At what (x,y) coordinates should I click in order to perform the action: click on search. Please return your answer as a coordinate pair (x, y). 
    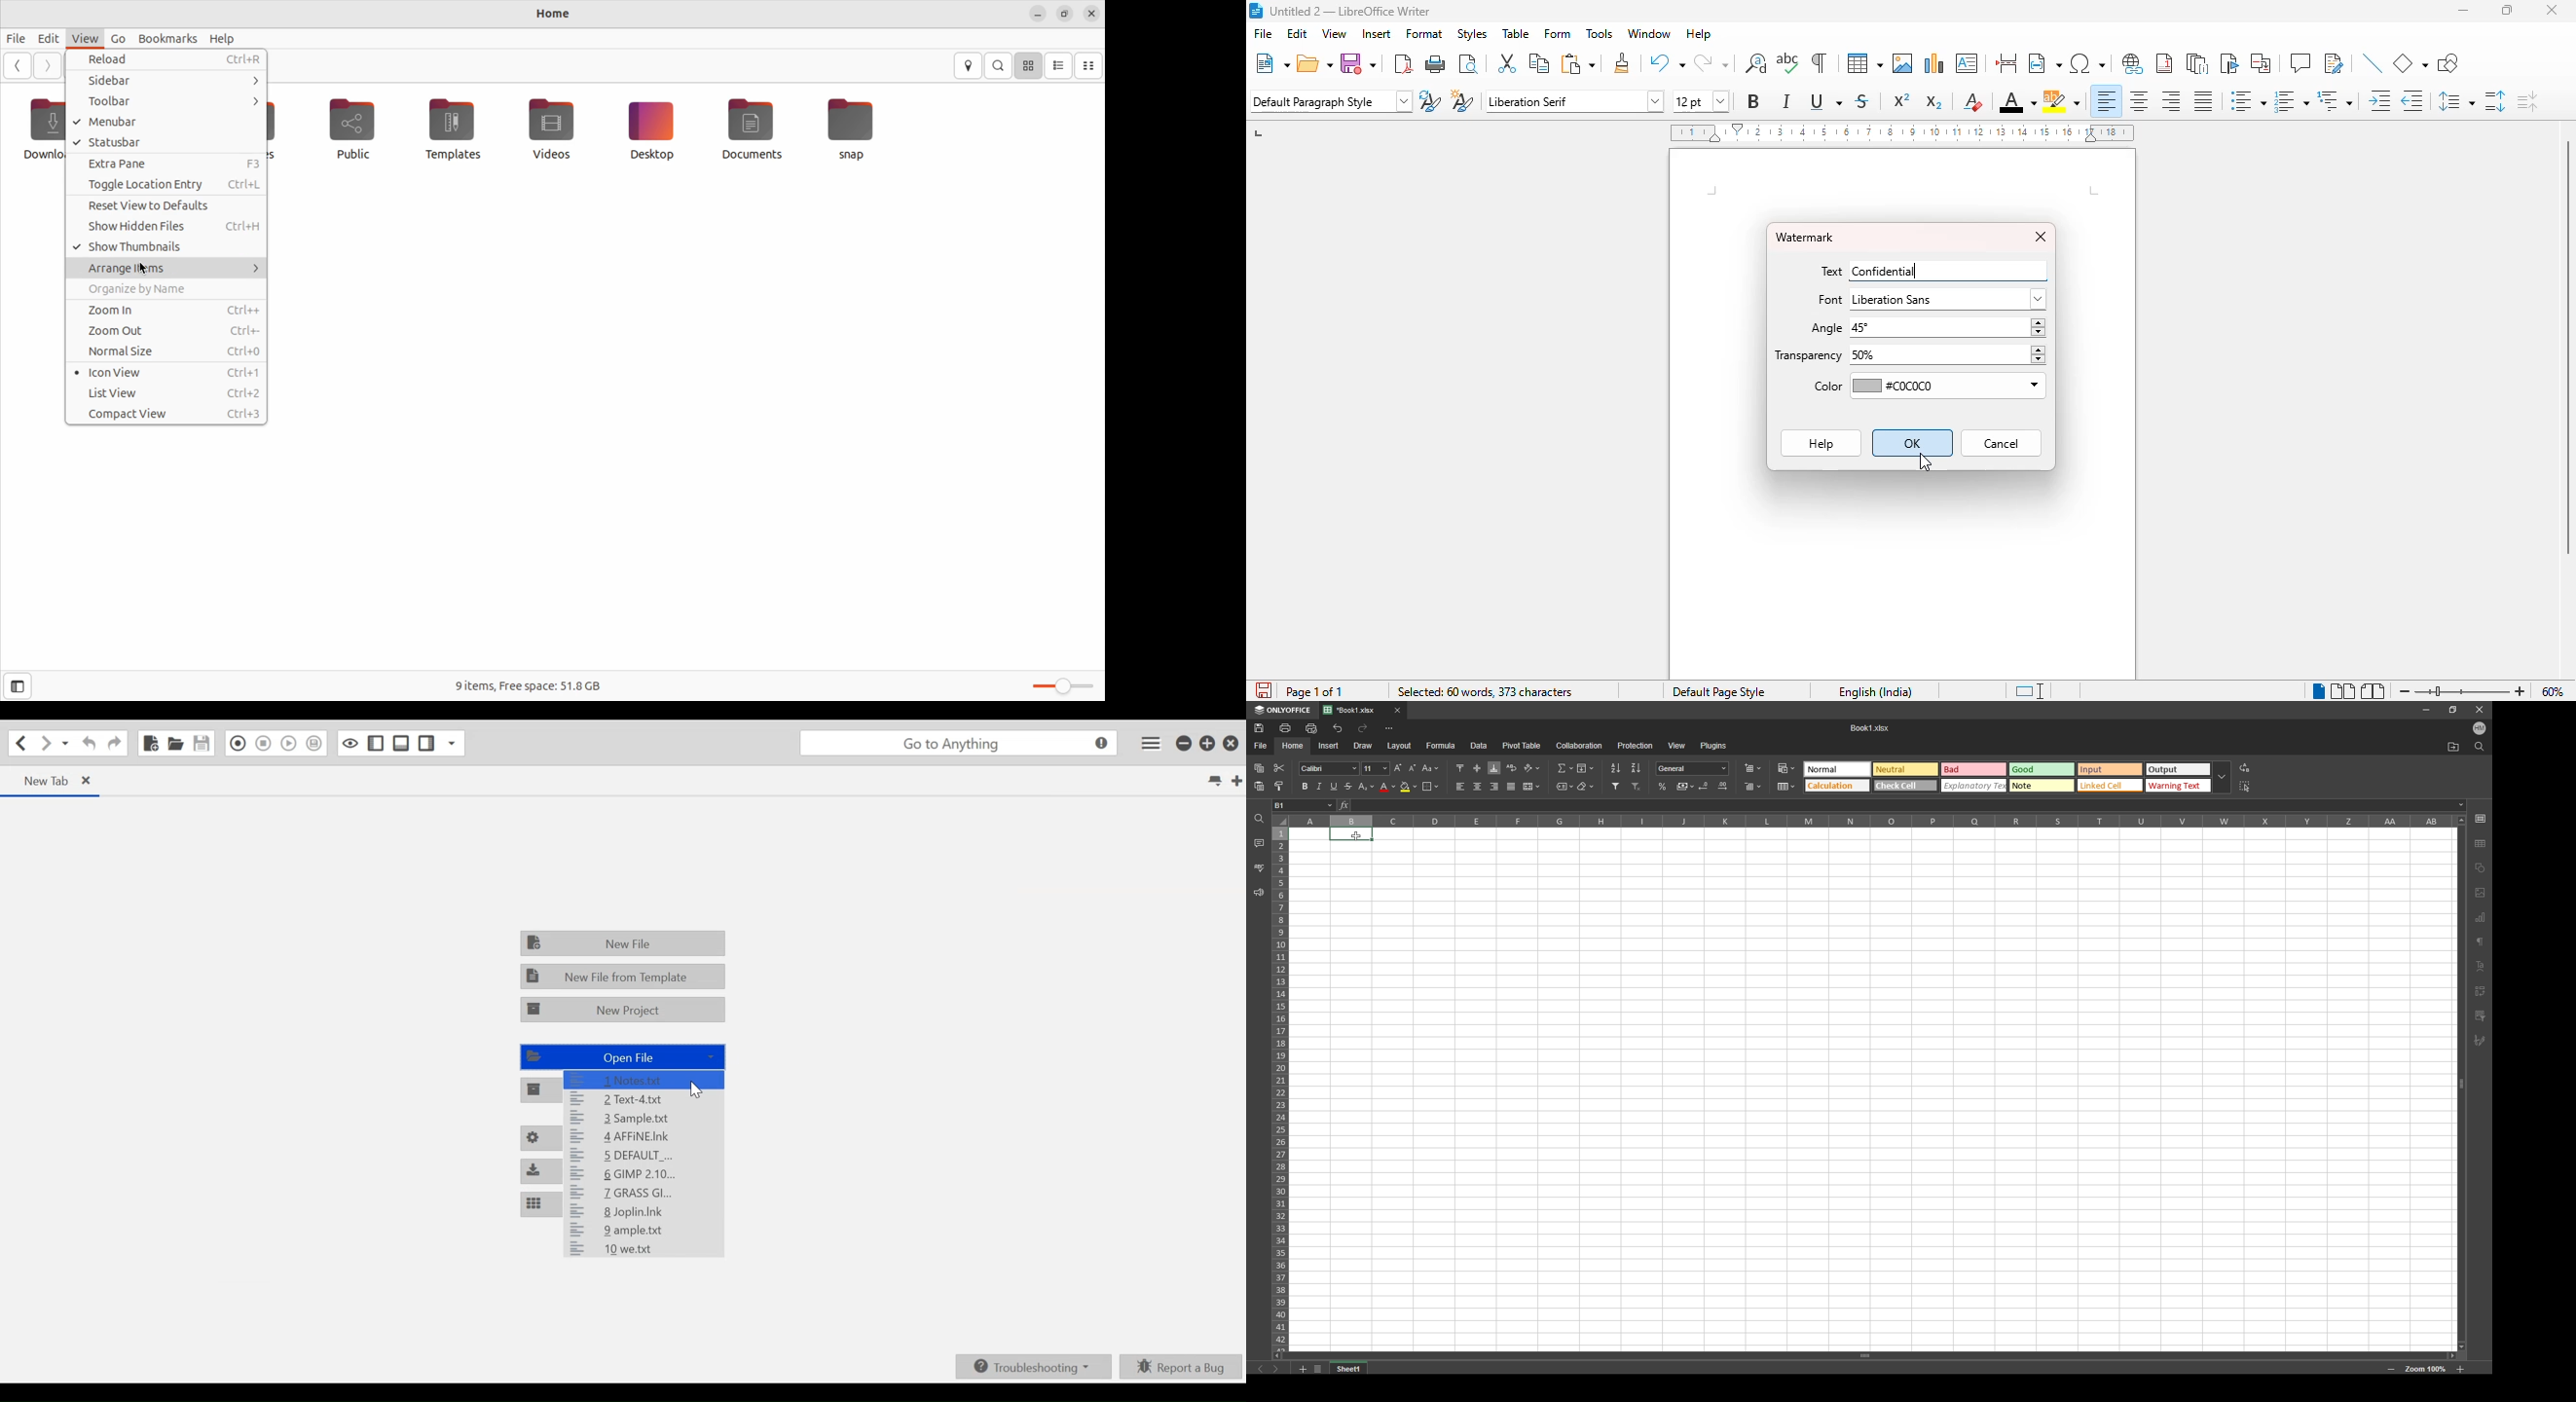
    Looking at the image, I should click on (1257, 820).